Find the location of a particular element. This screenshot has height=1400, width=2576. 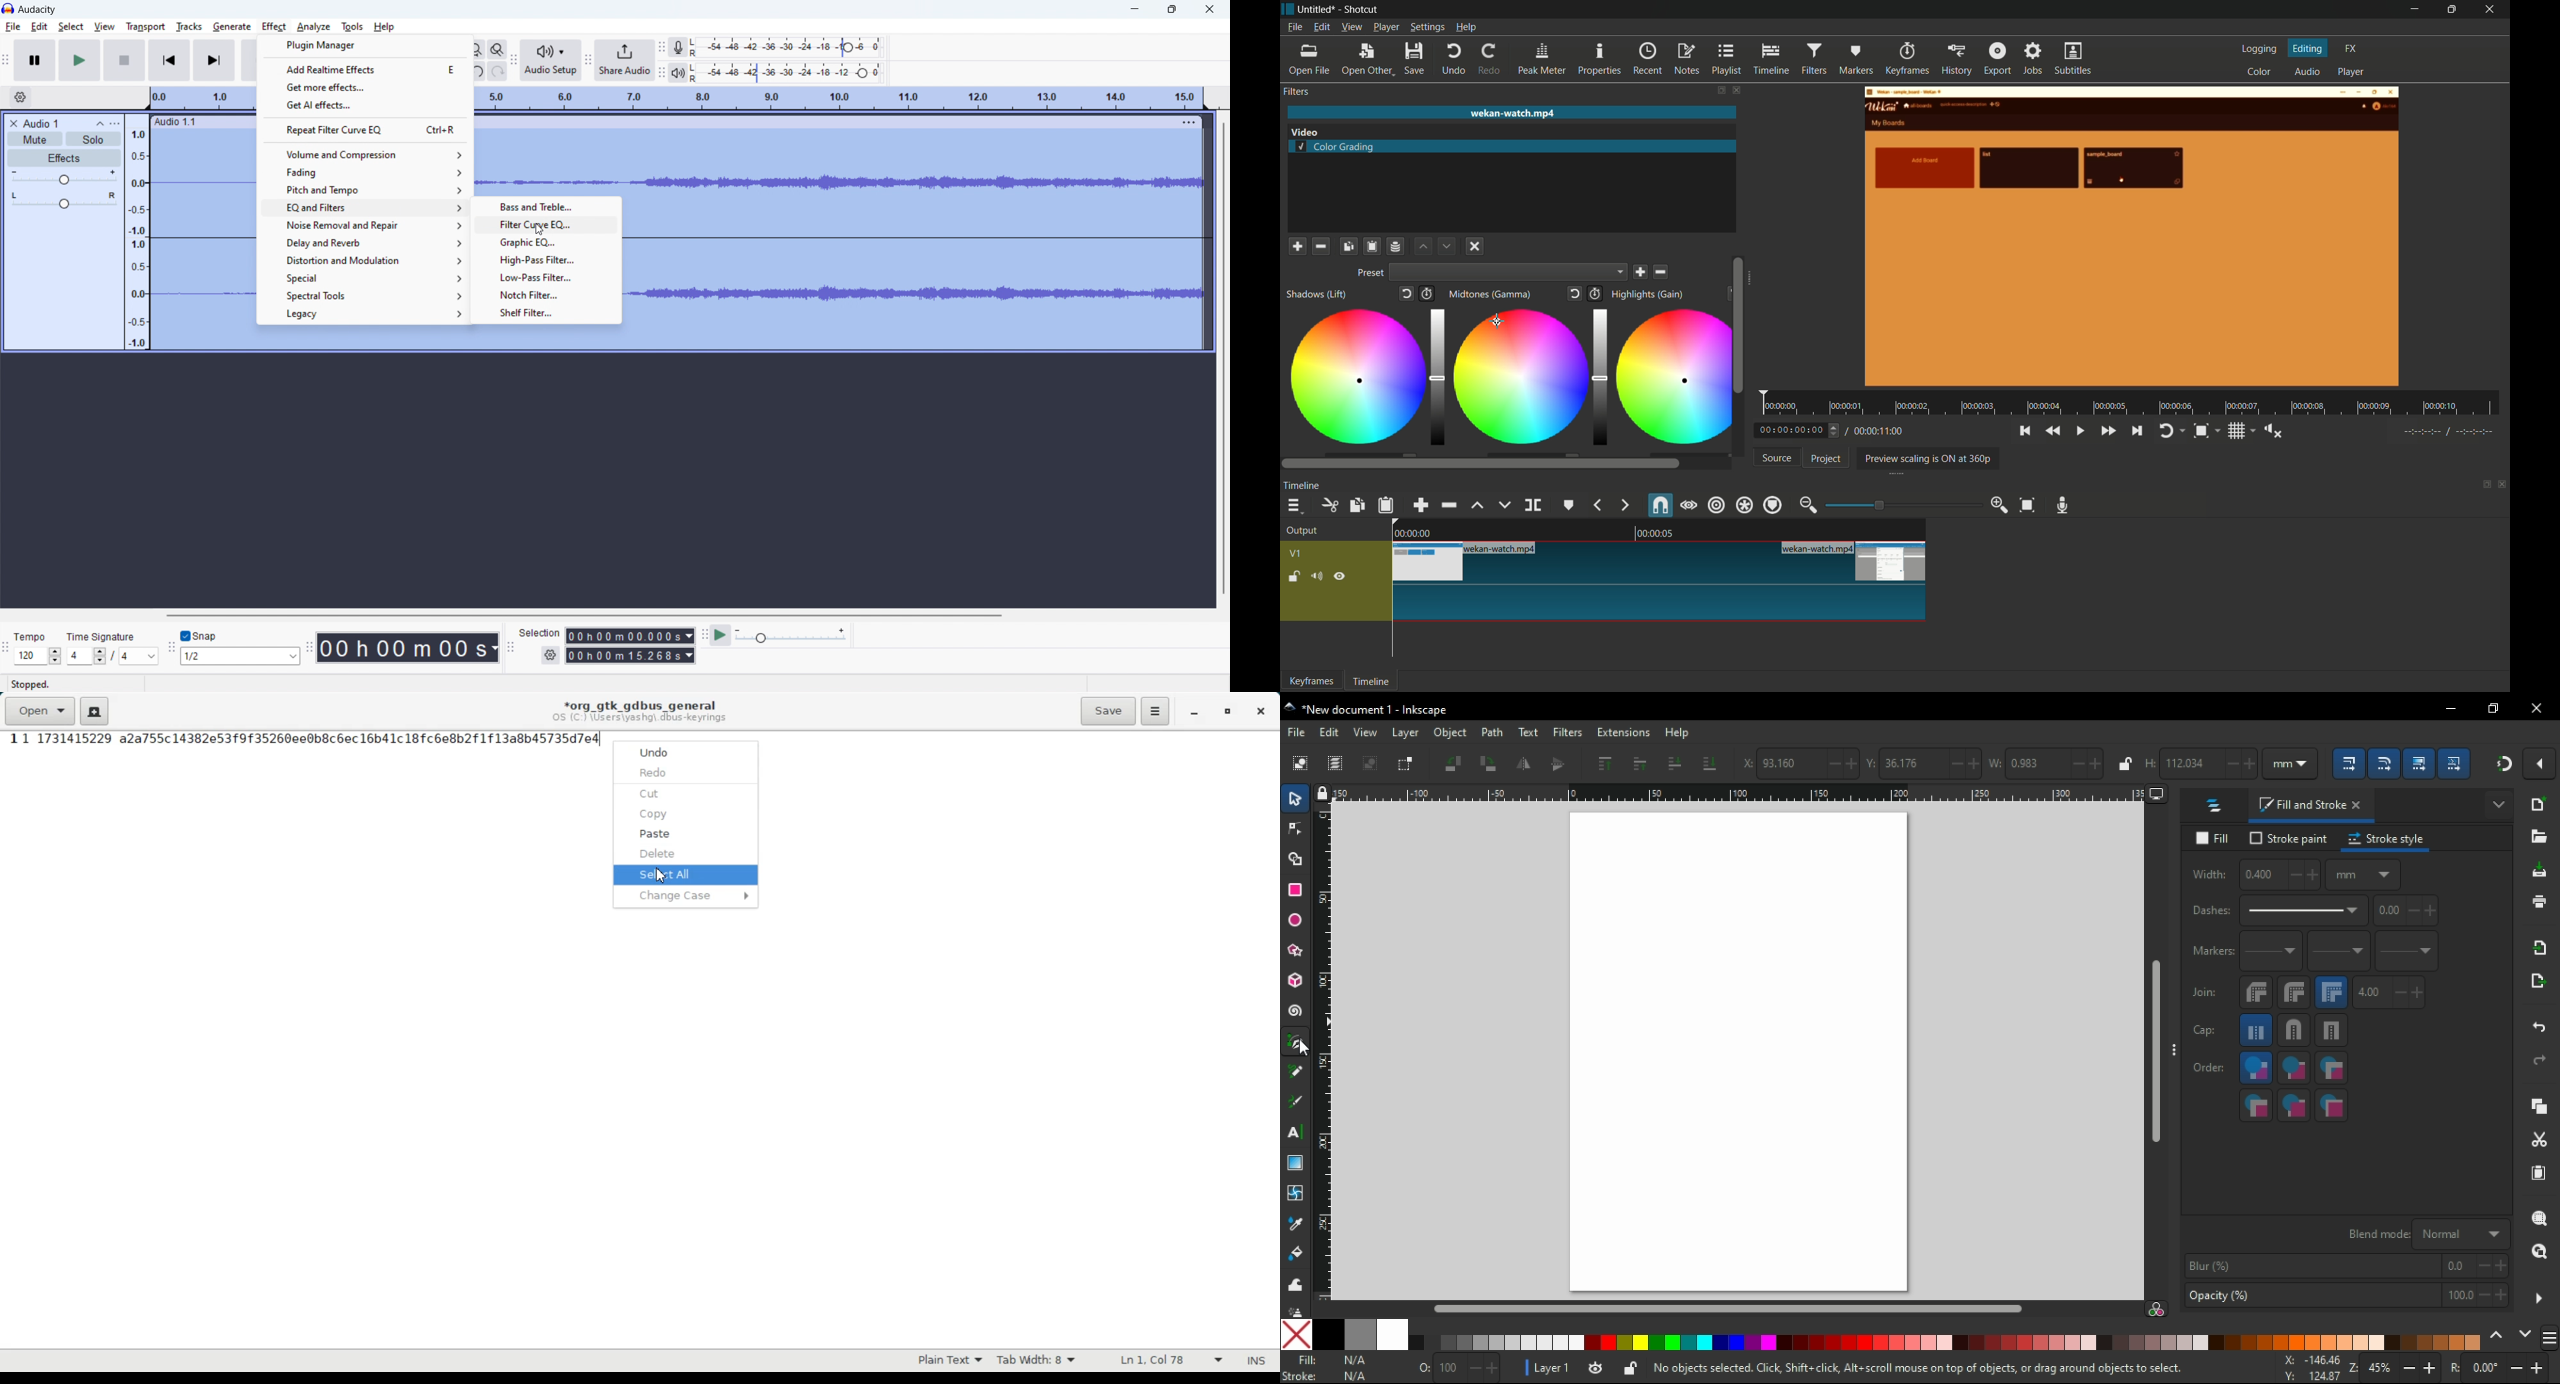

record level is located at coordinates (790, 47).